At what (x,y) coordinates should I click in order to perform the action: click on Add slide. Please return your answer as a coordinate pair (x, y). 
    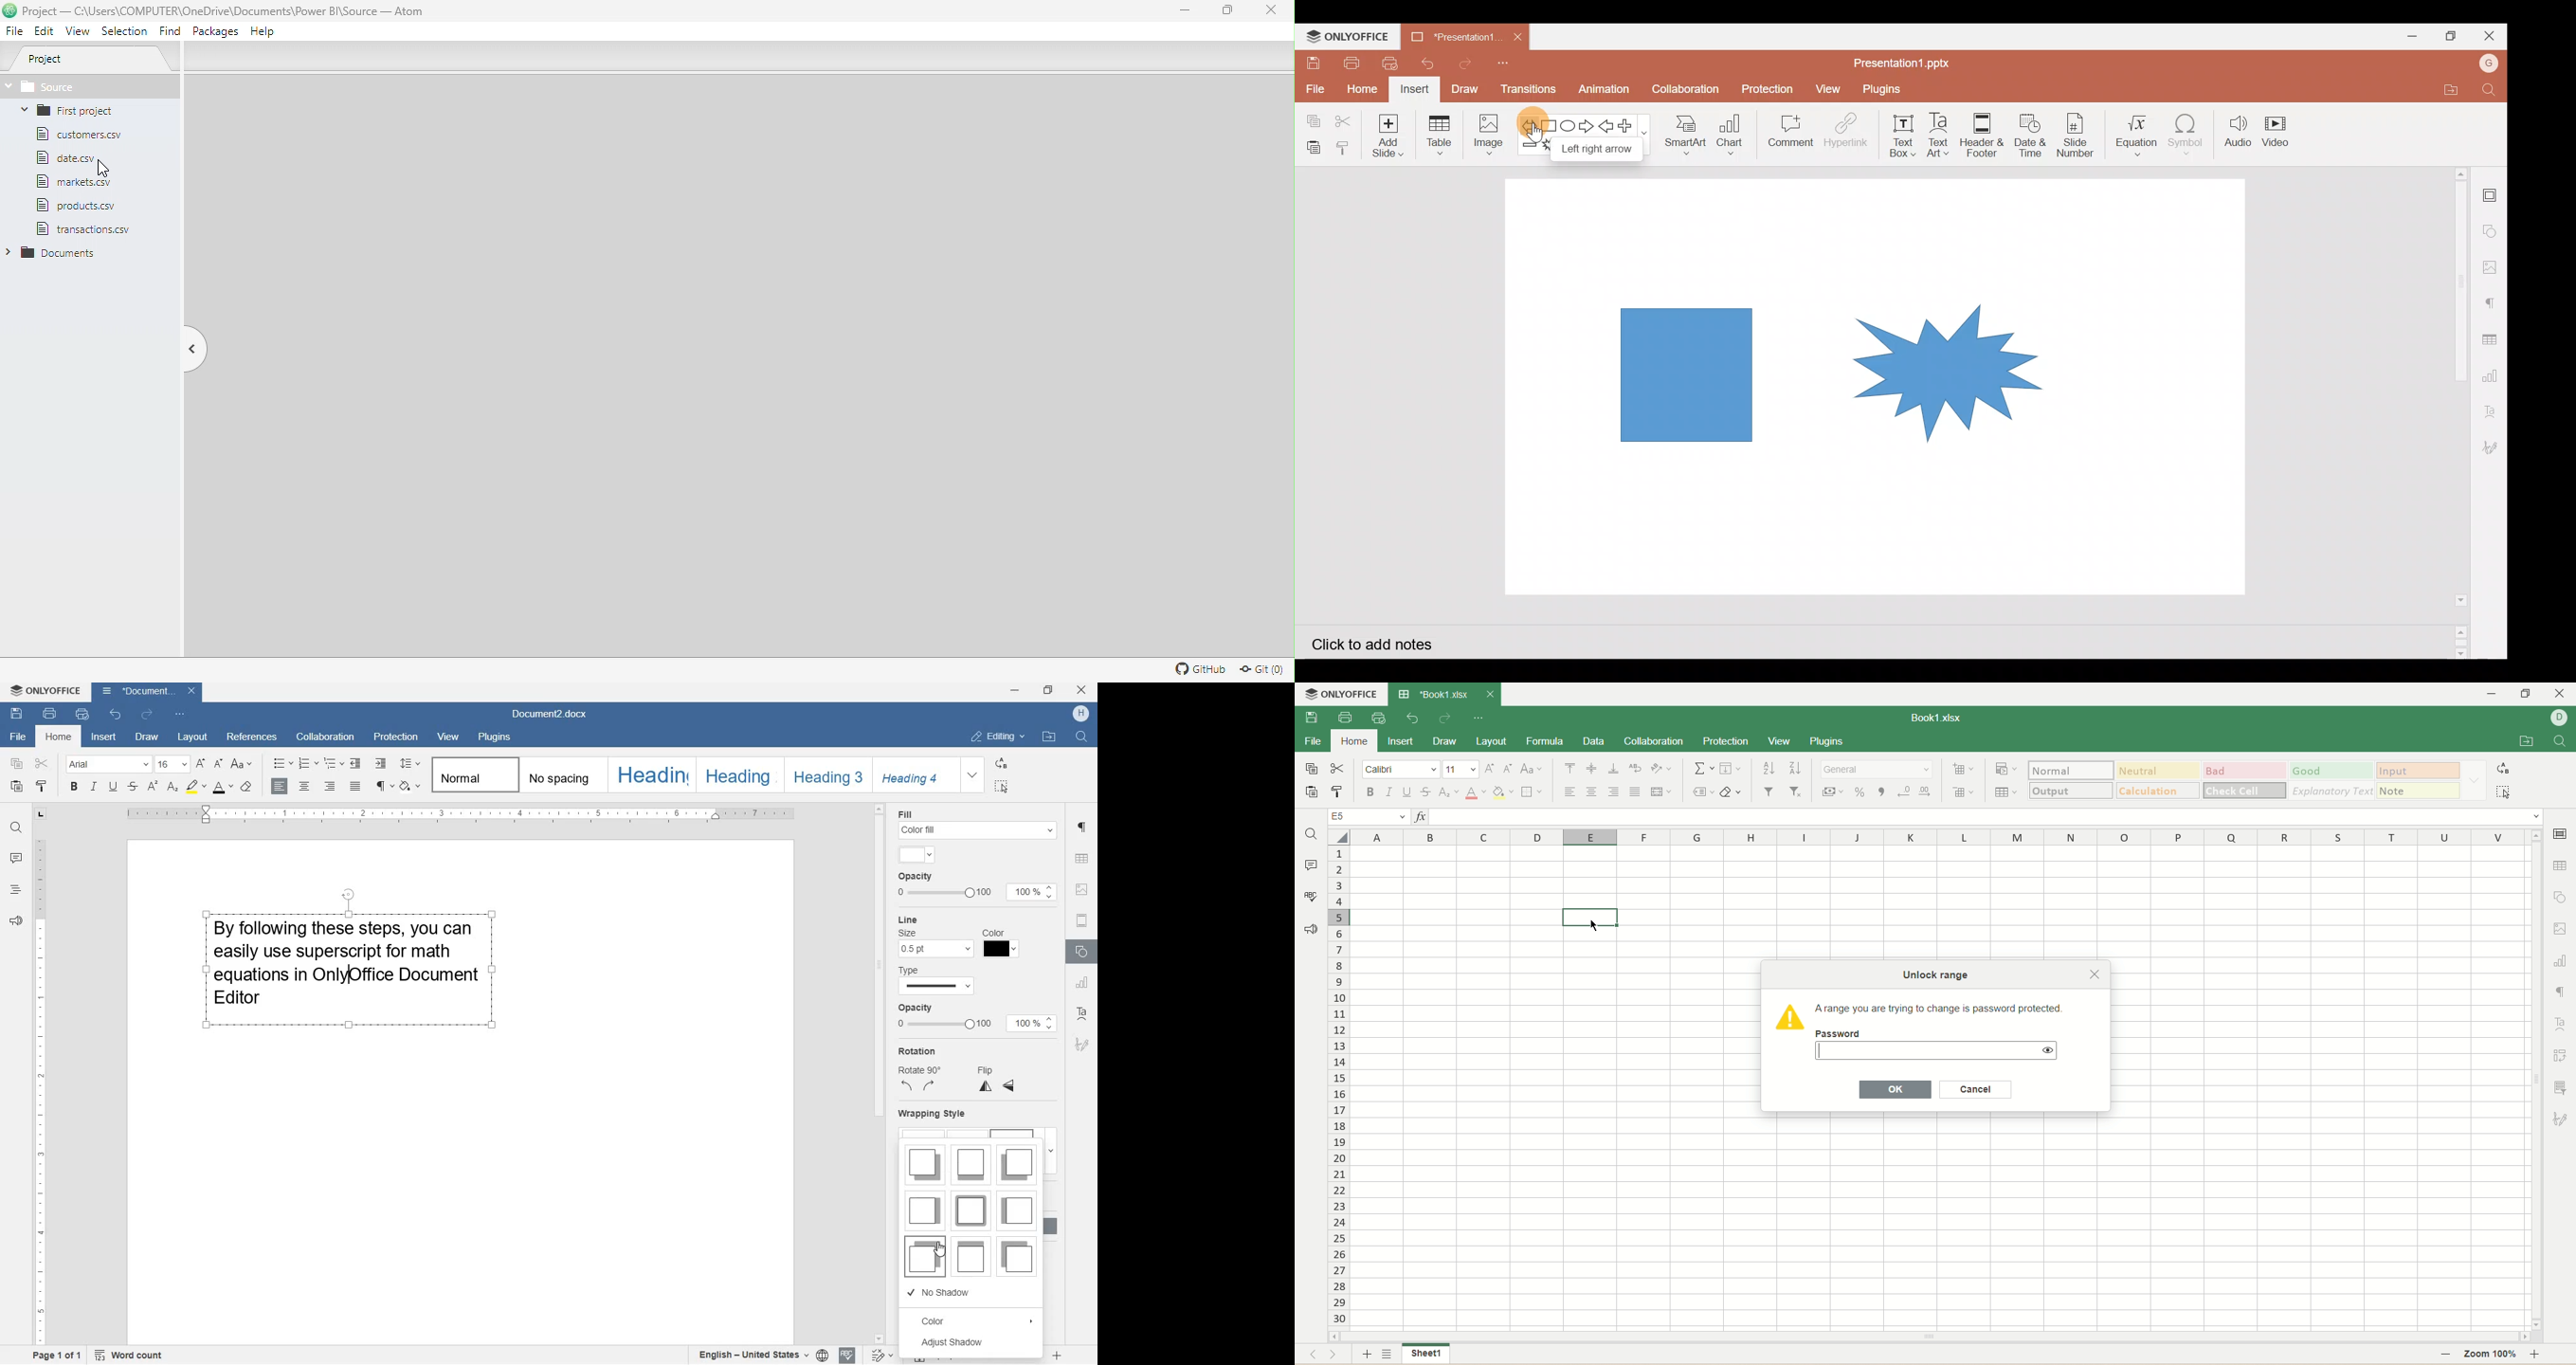
    Looking at the image, I should click on (1394, 136).